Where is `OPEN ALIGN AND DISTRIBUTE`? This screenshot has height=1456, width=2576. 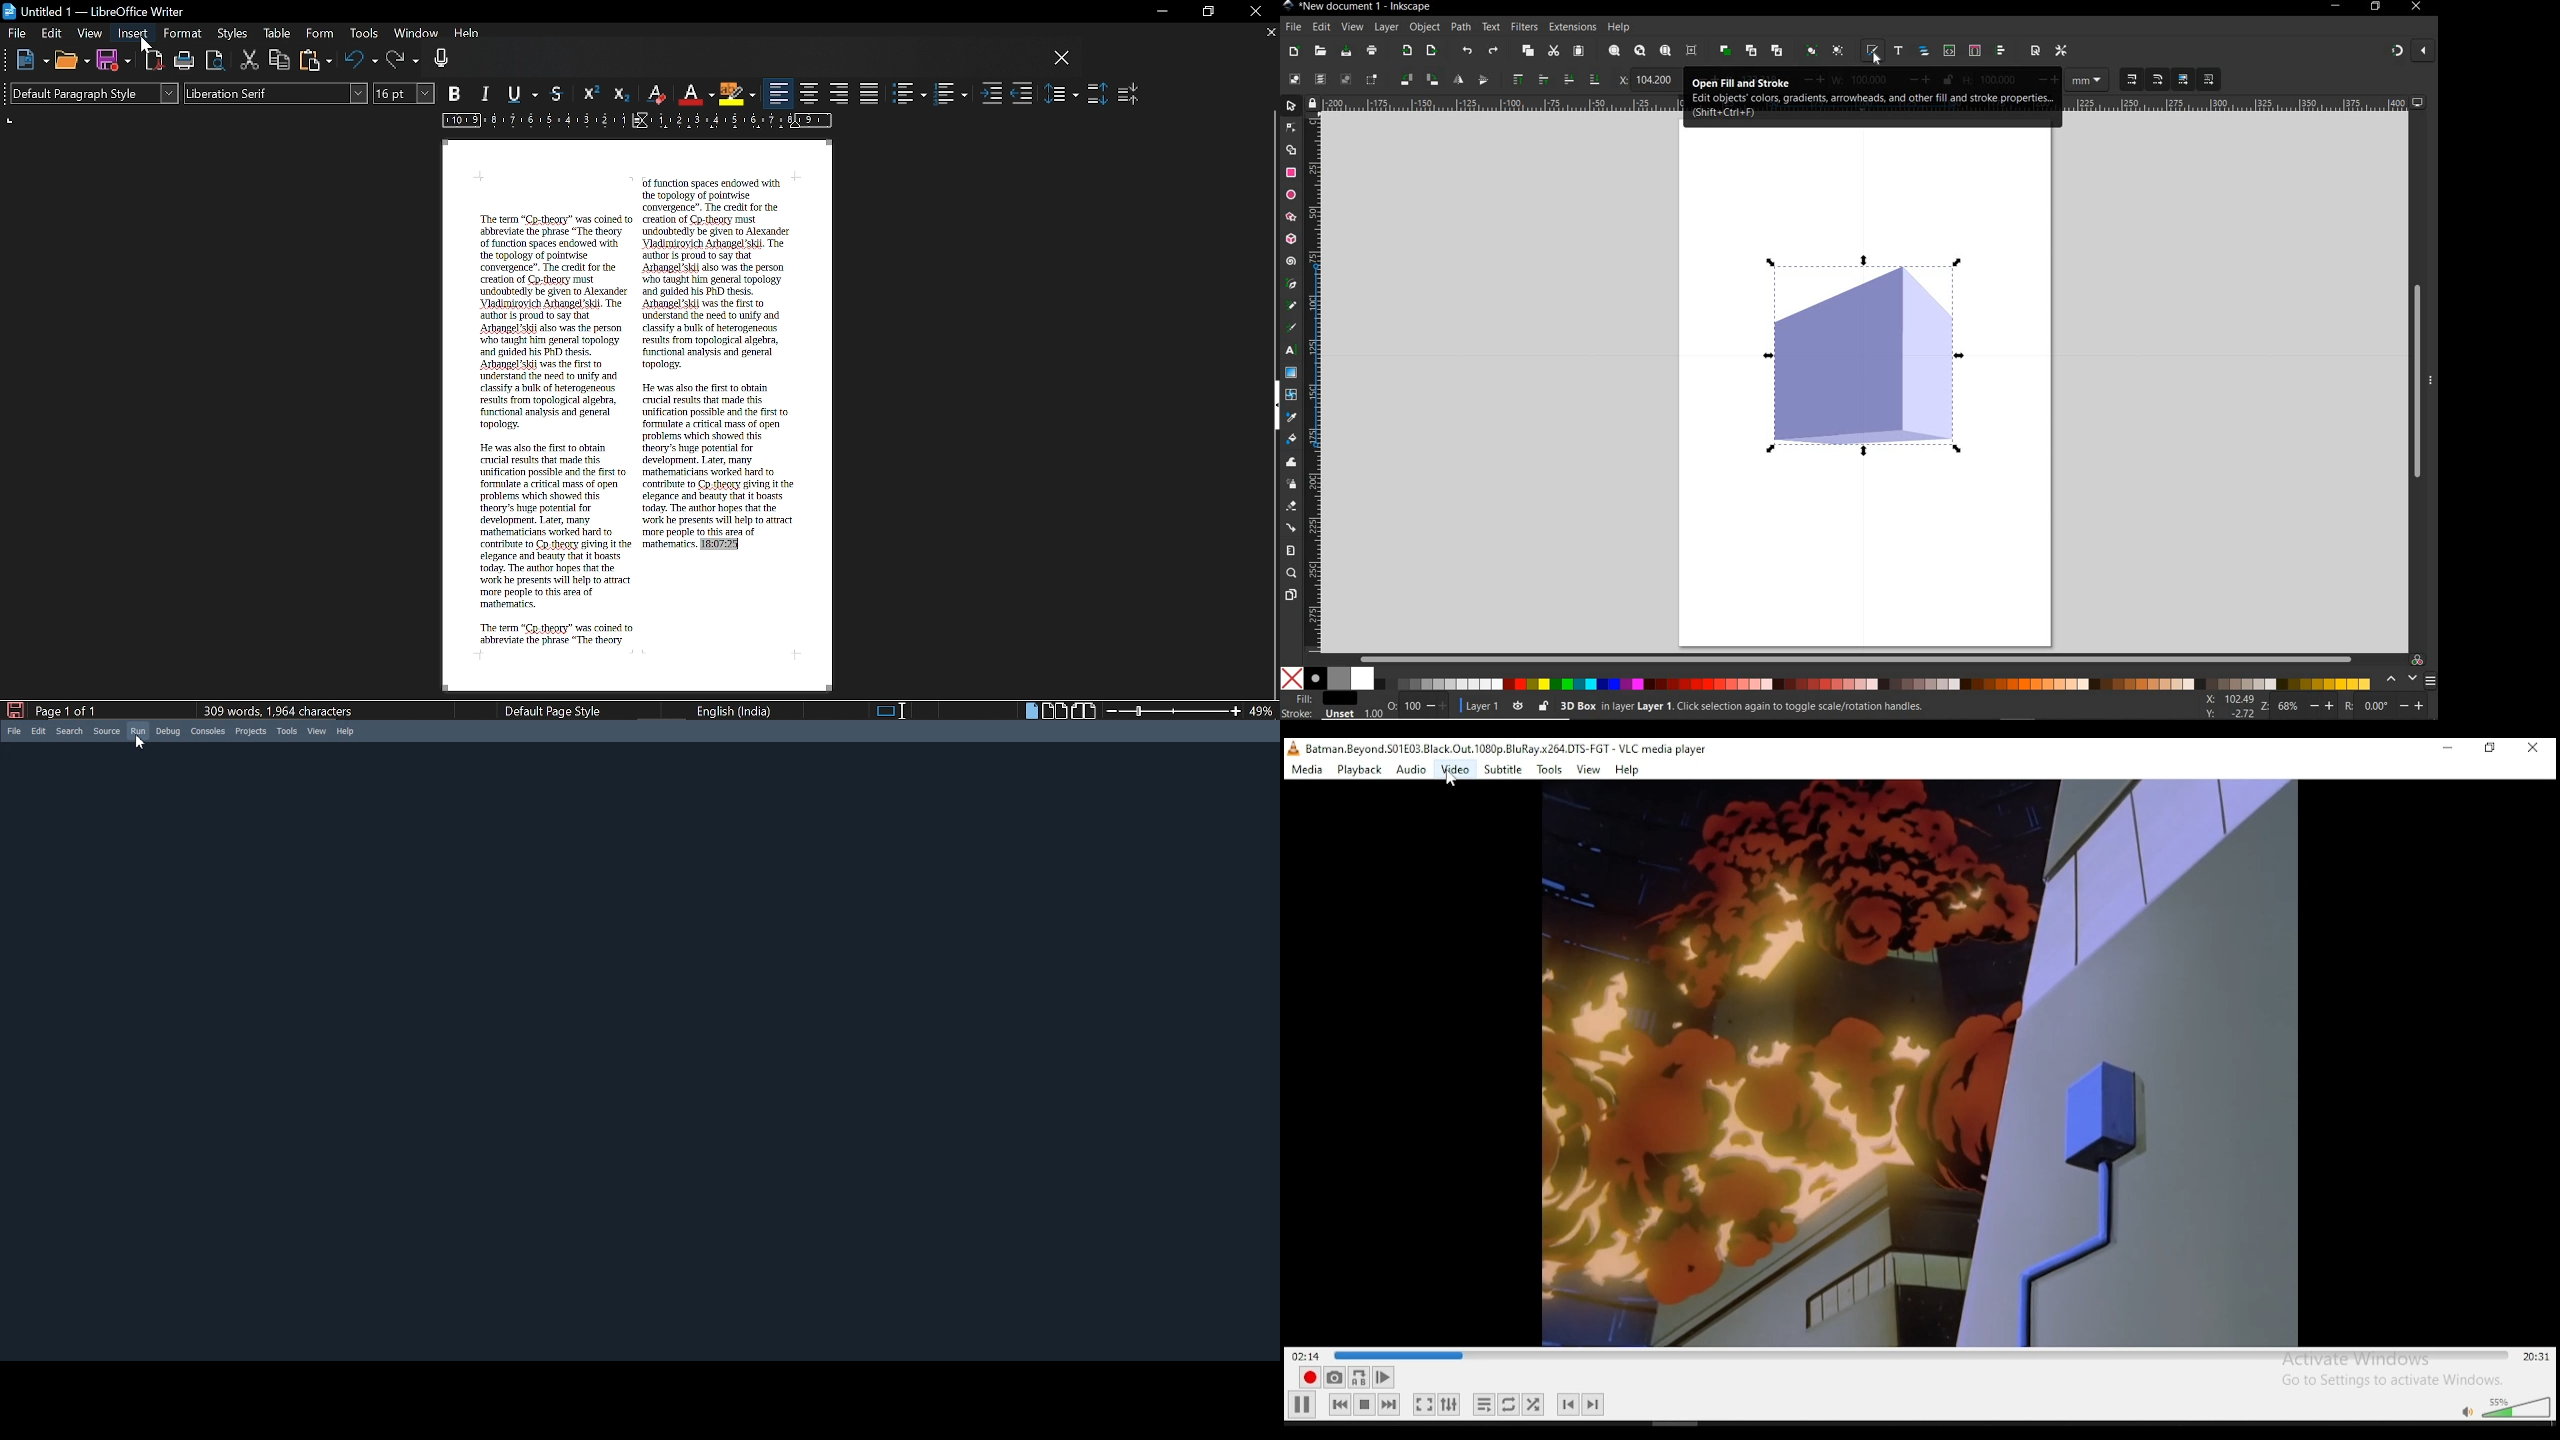
OPEN ALIGN AND DISTRIBUTE is located at coordinates (2001, 52).